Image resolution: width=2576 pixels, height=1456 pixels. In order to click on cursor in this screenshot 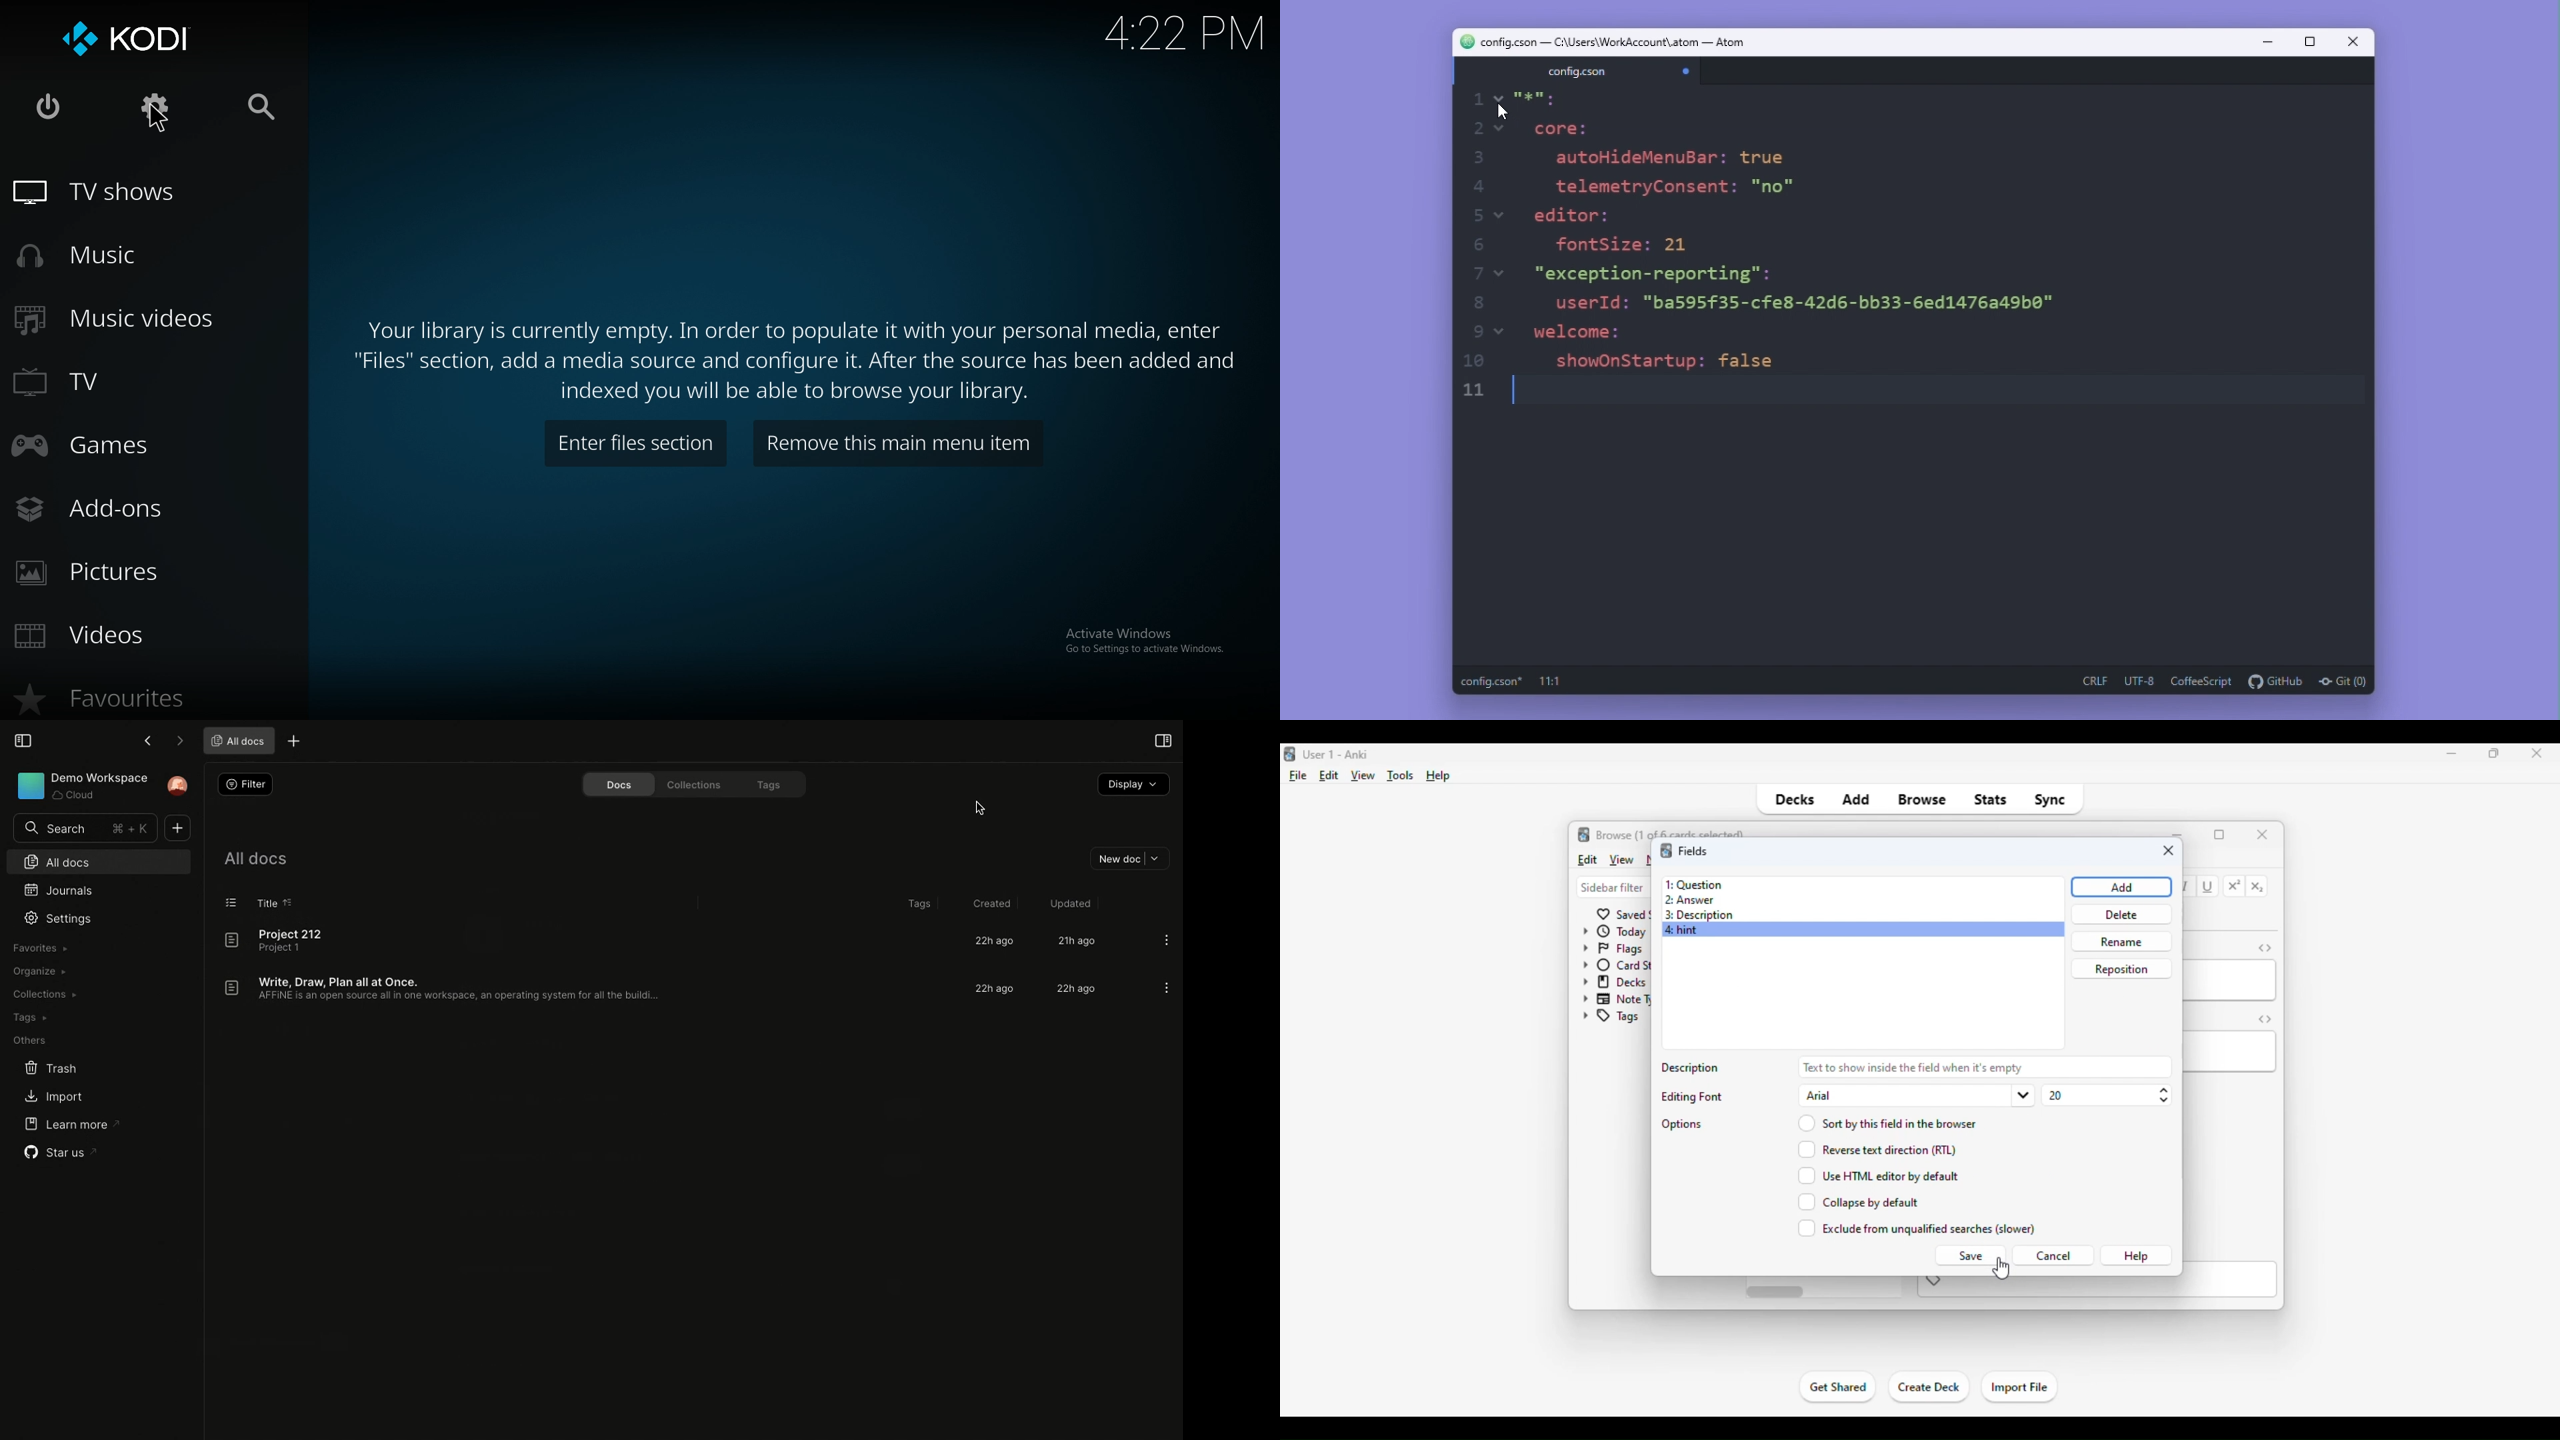, I will do `click(157, 119)`.